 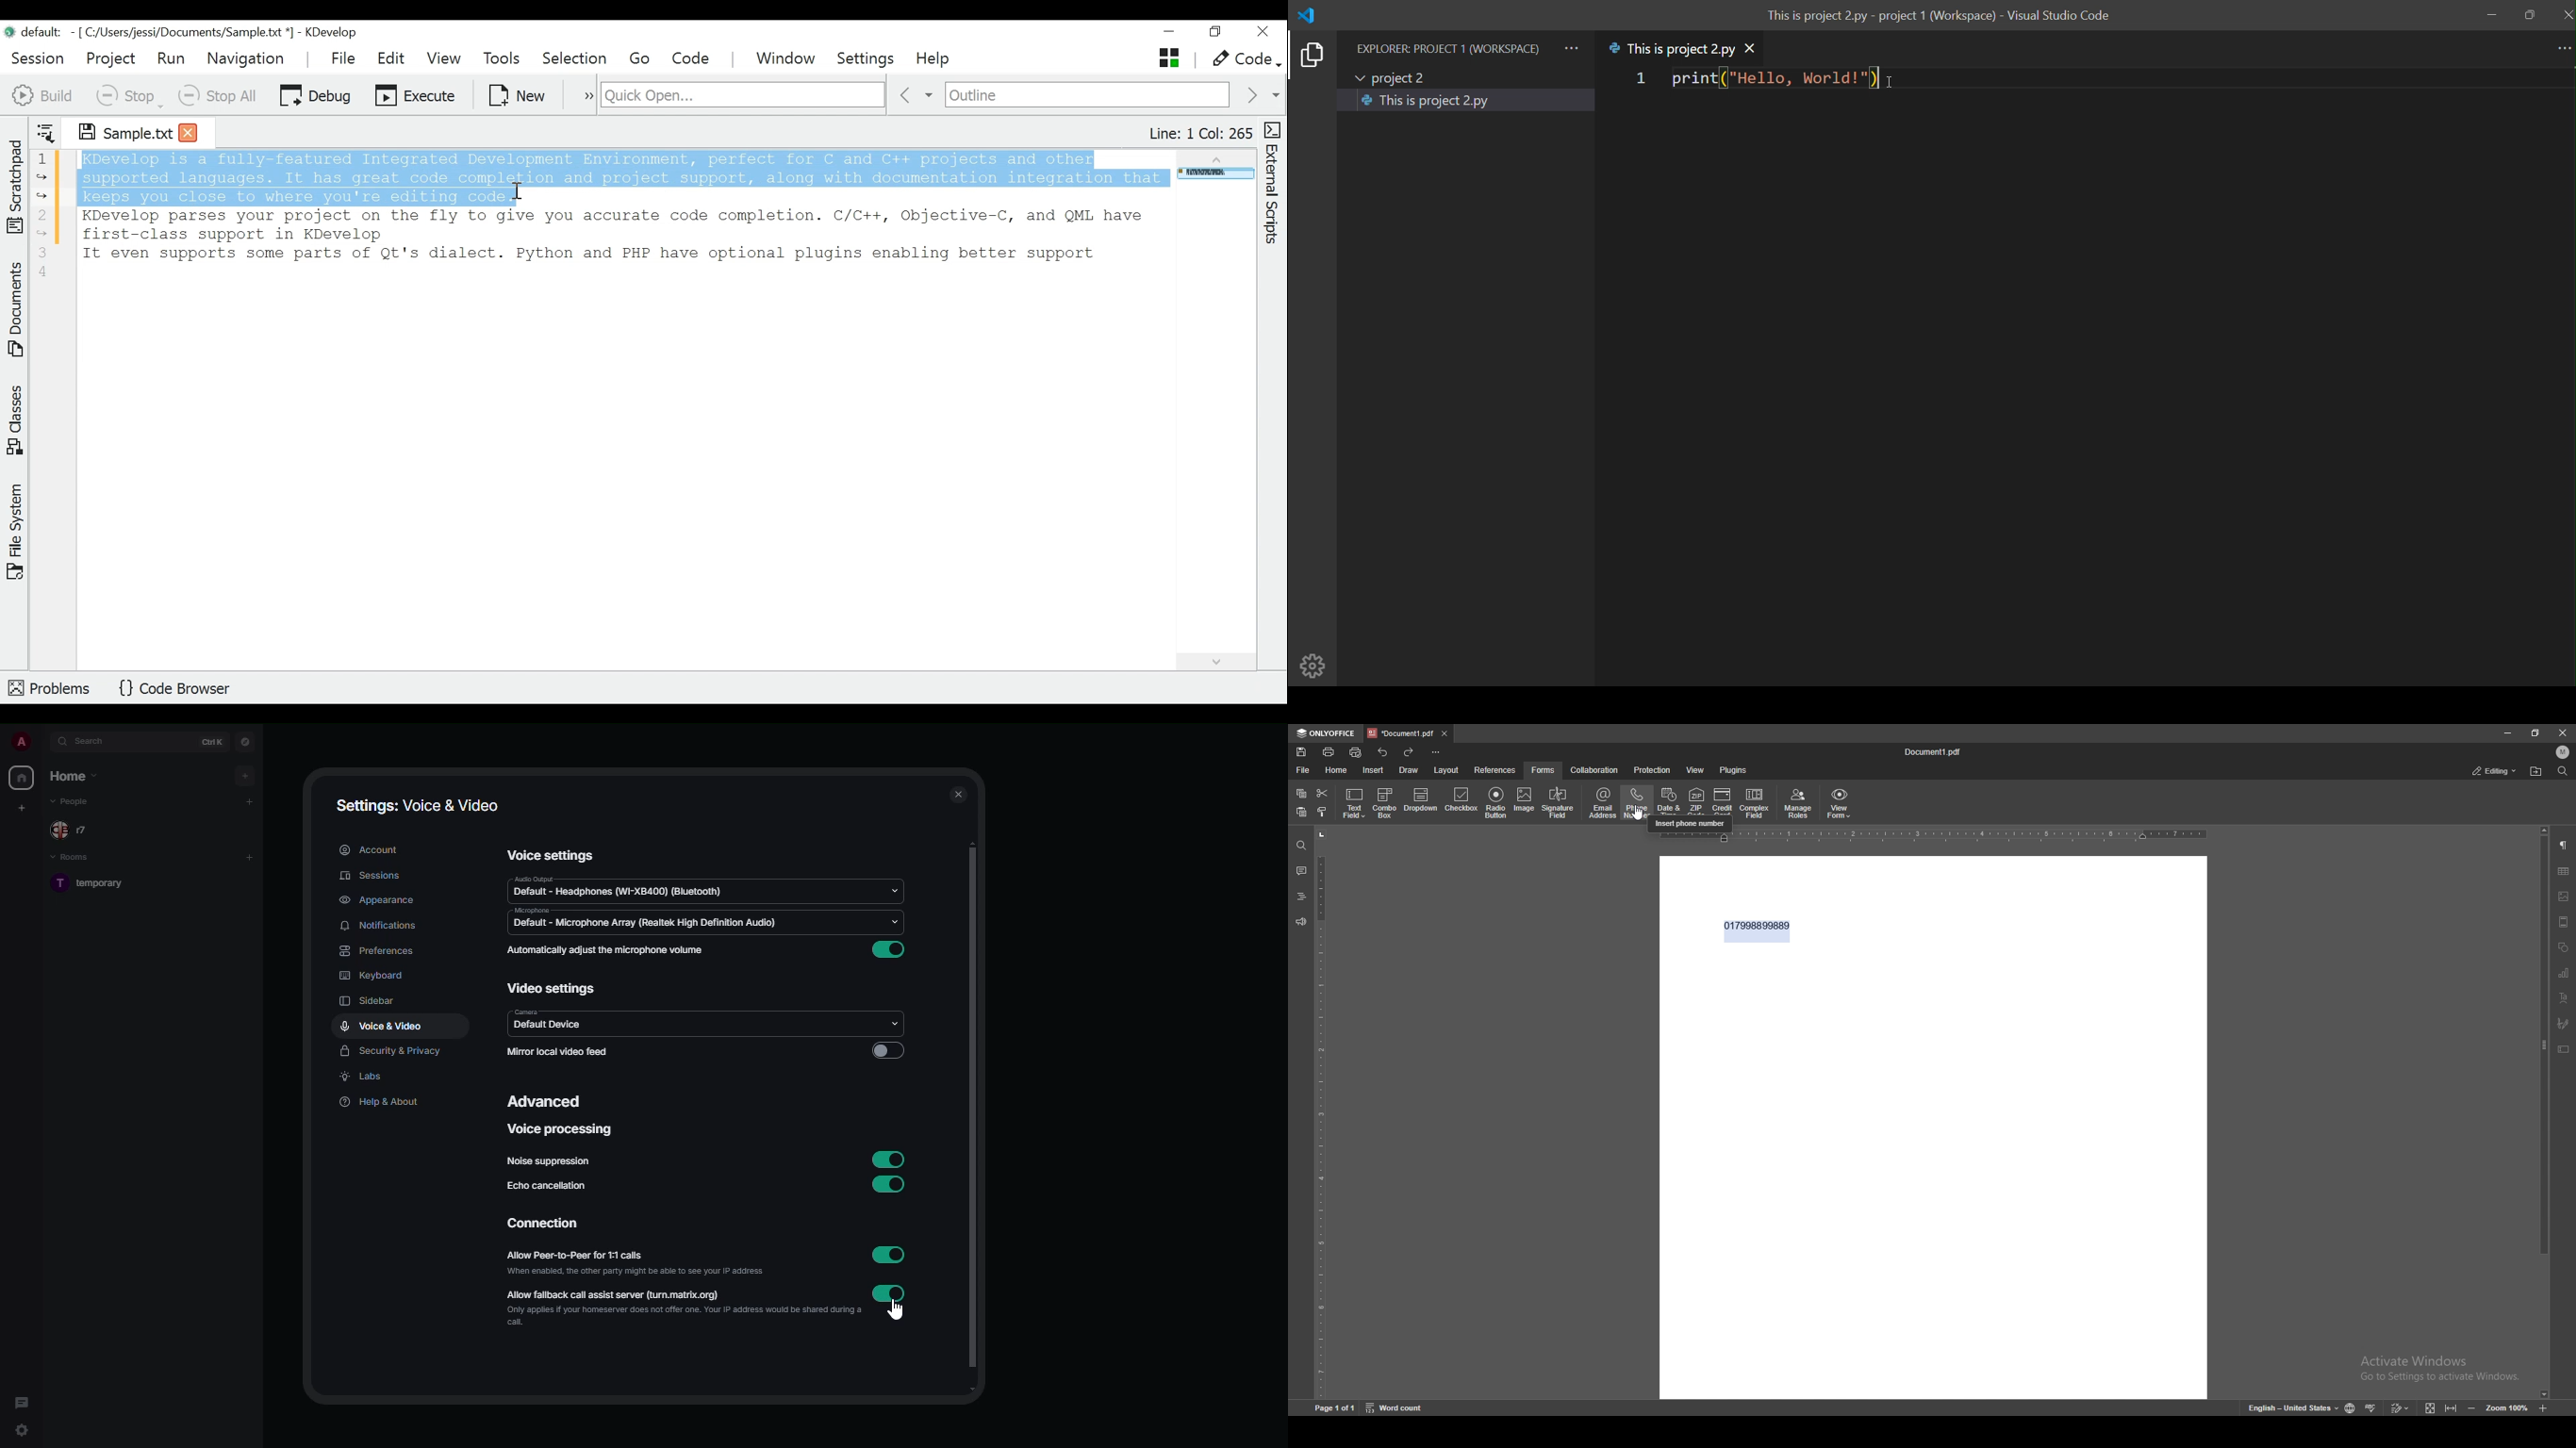 What do you see at coordinates (2564, 896) in the screenshot?
I see `image` at bounding box center [2564, 896].